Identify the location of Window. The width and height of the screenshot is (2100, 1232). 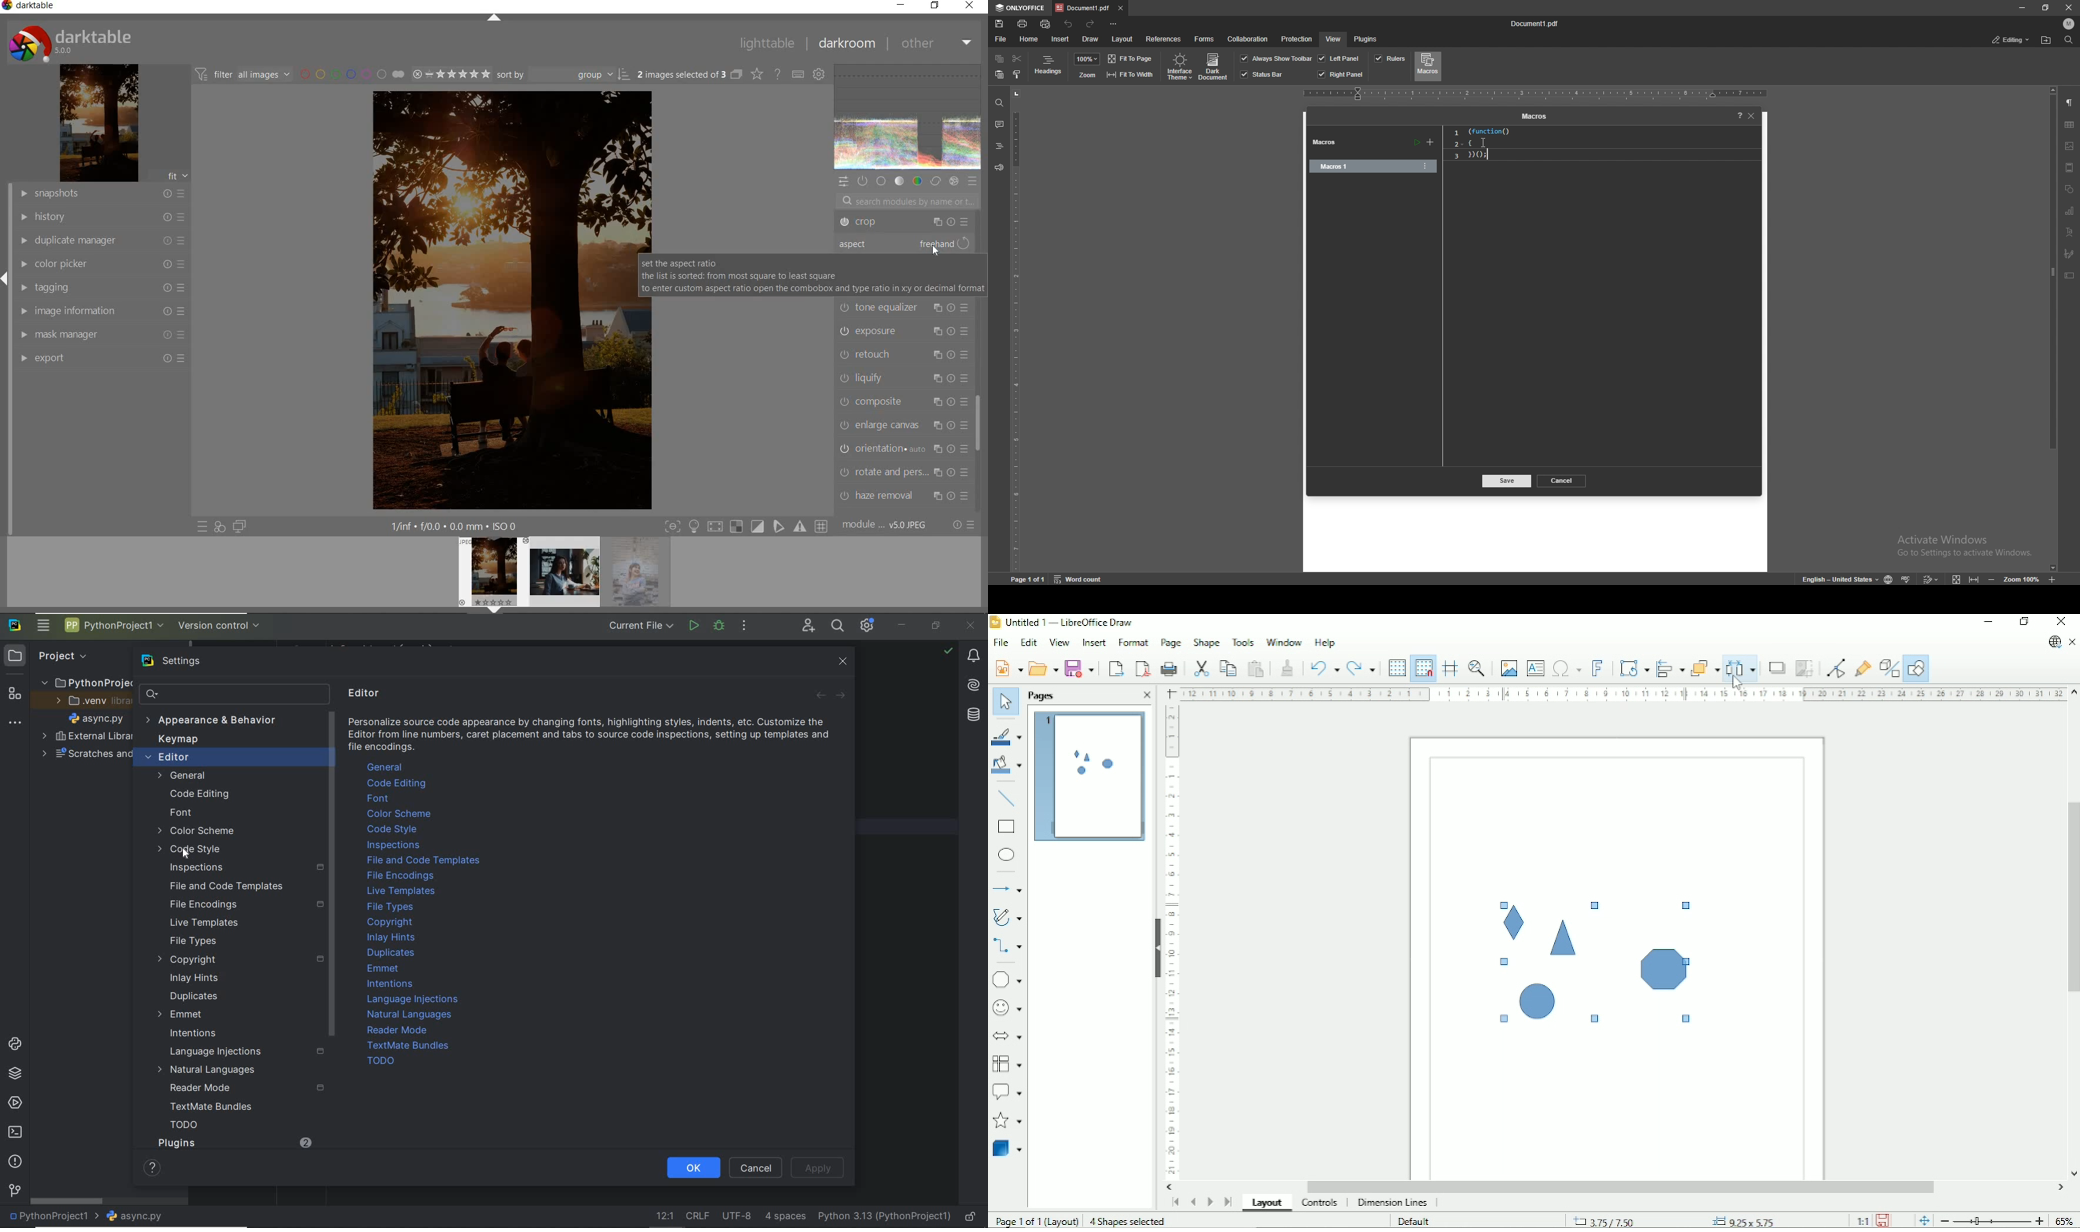
(1284, 641).